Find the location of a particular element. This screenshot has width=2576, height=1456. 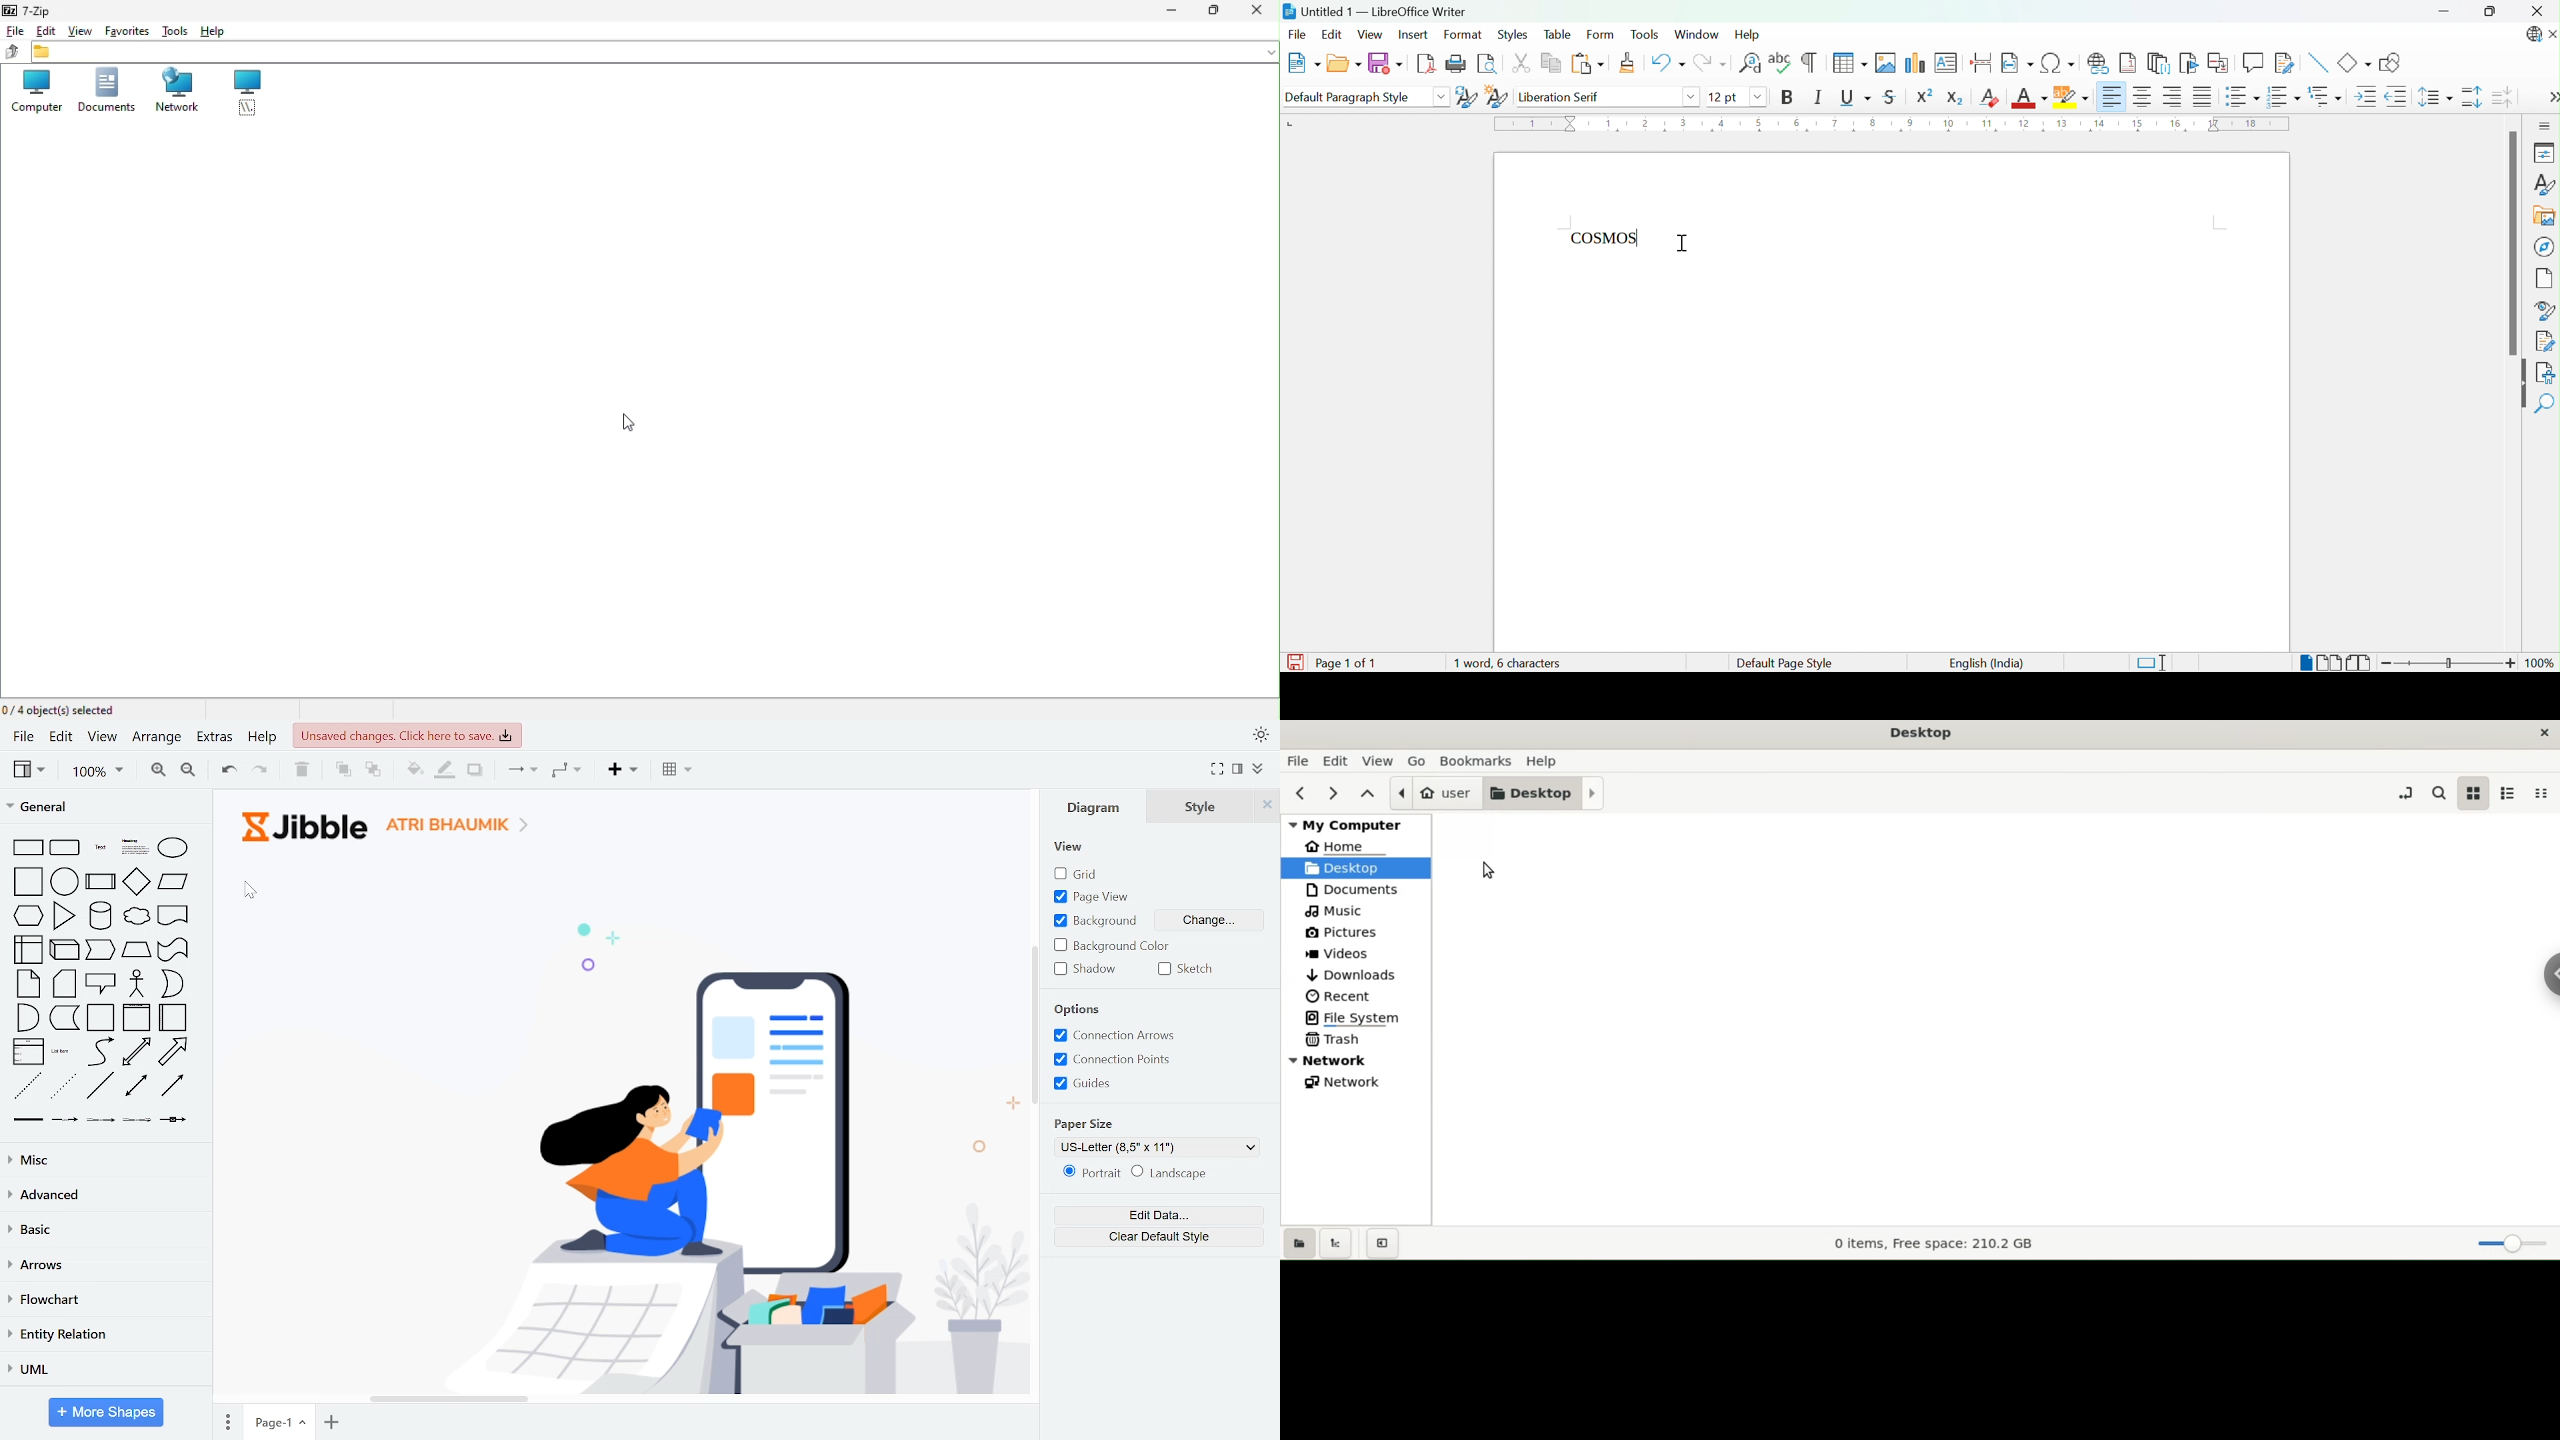

File is located at coordinates (1298, 33).